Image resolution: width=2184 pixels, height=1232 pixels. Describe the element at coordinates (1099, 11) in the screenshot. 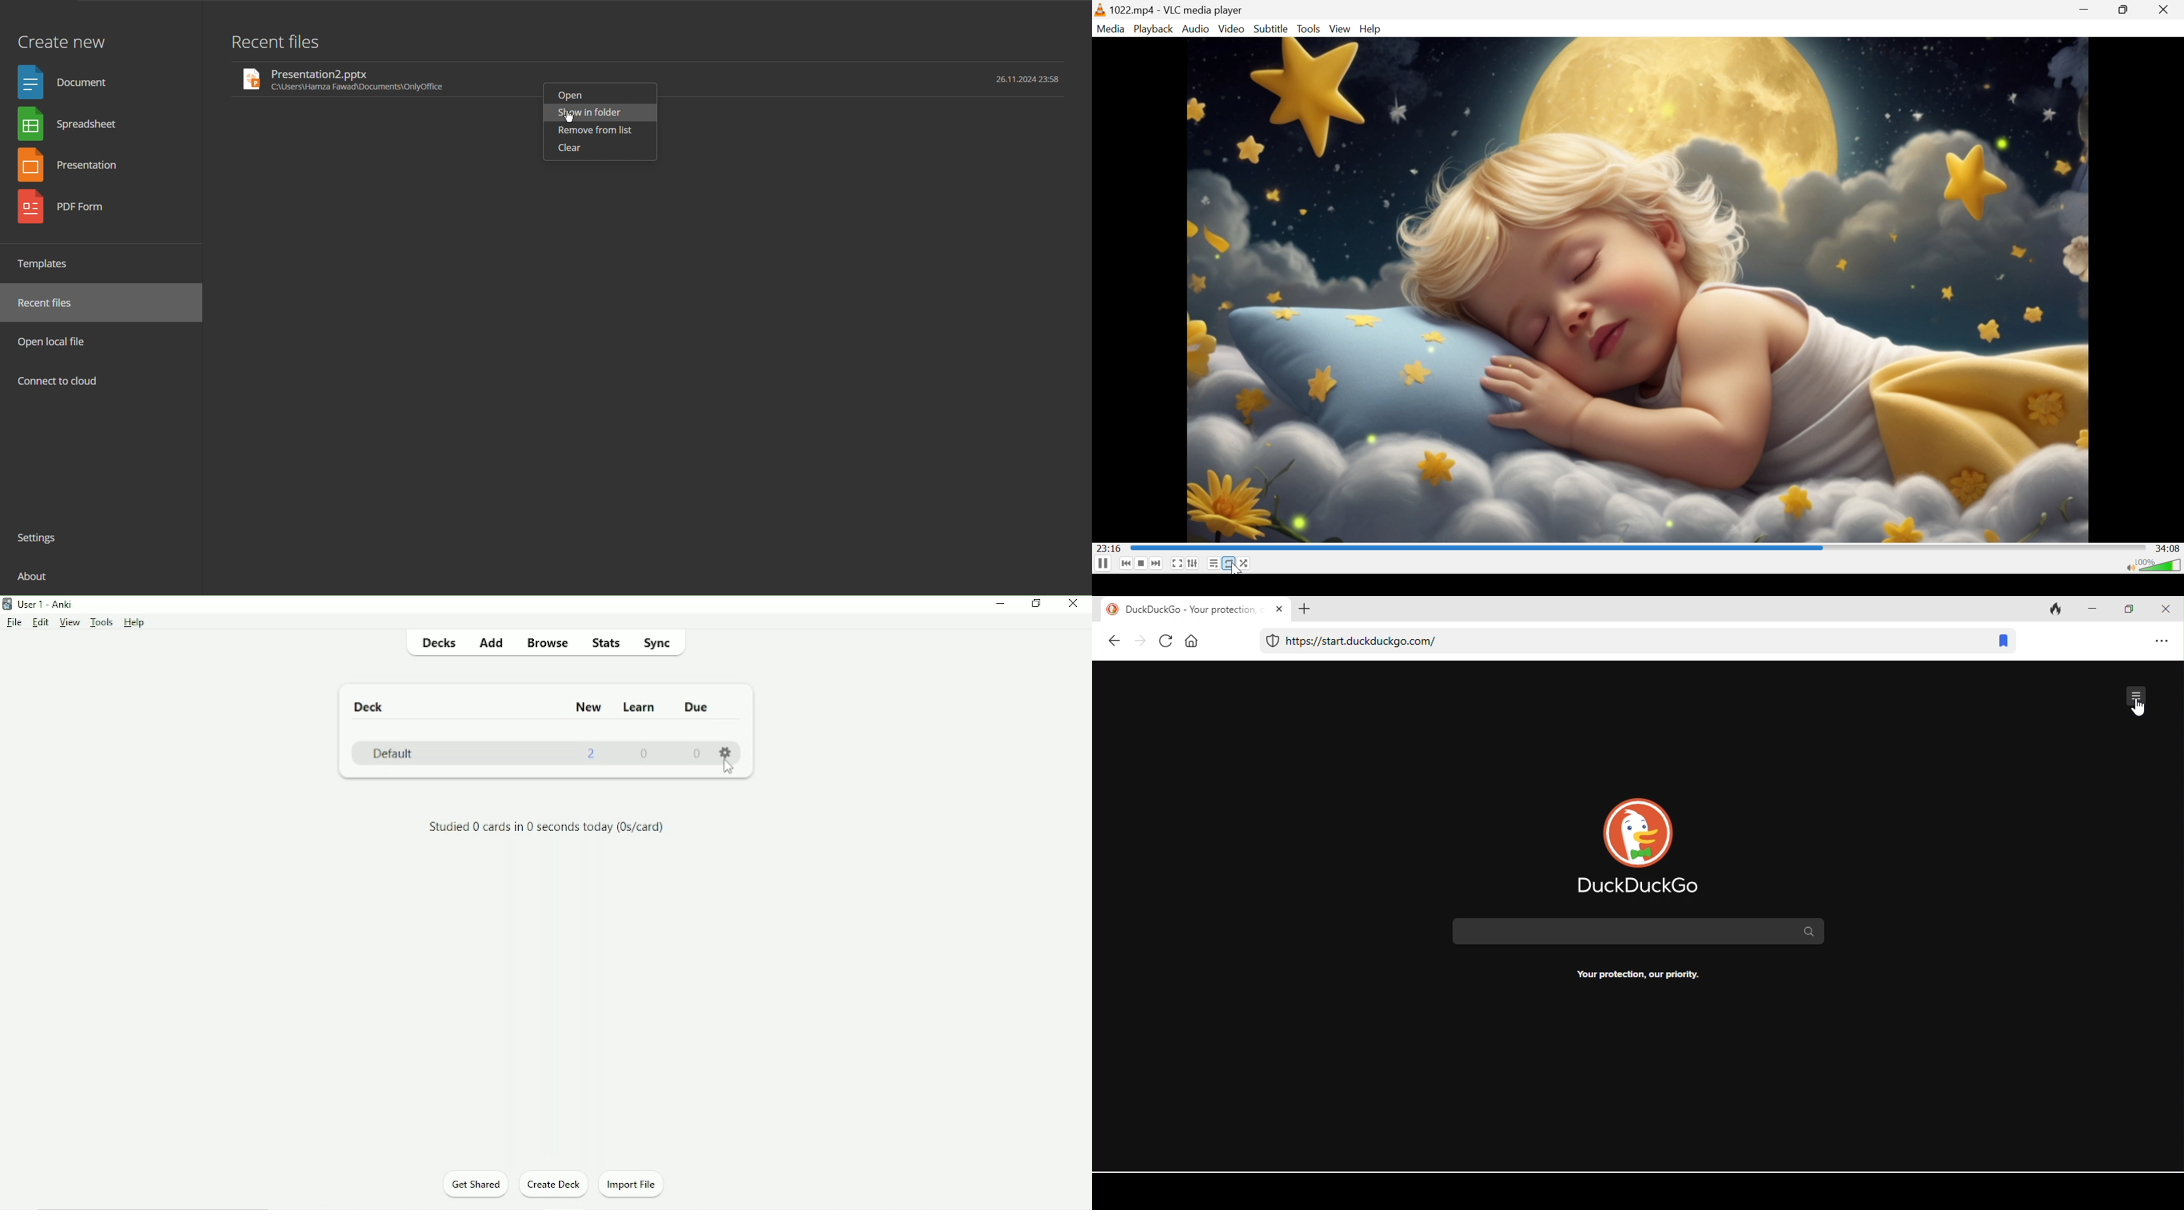

I see `vlc media player logo` at that location.